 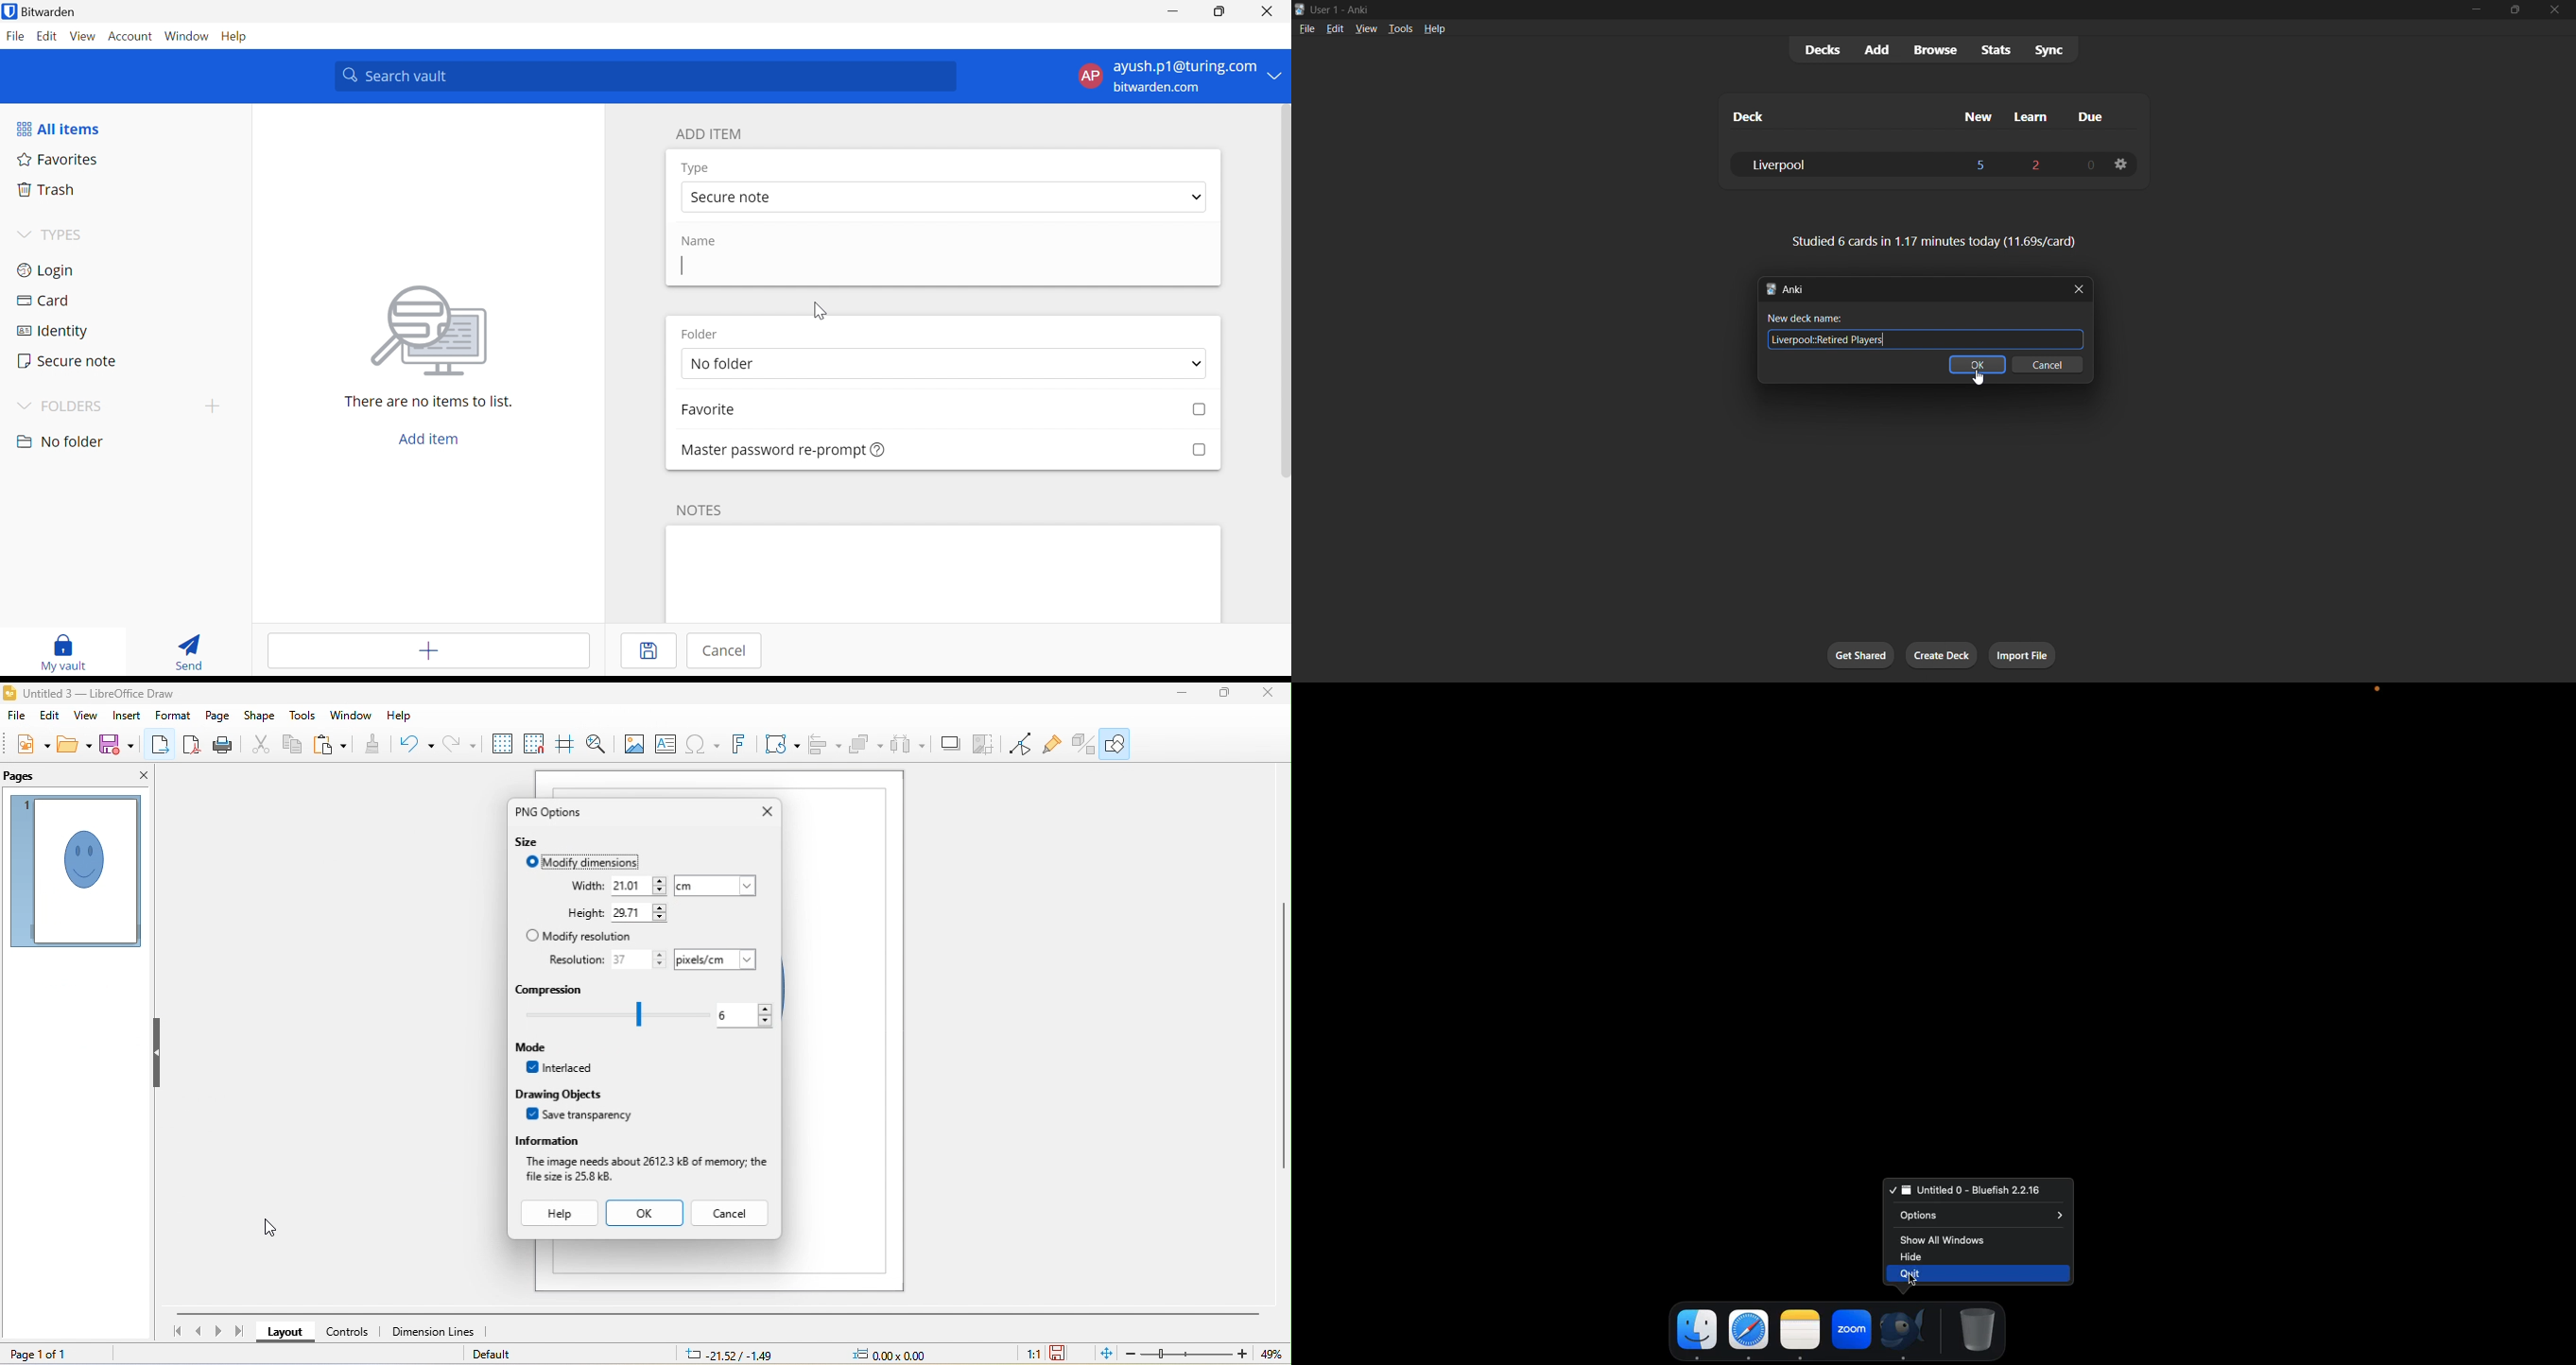 I want to click on controls, so click(x=350, y=1332).